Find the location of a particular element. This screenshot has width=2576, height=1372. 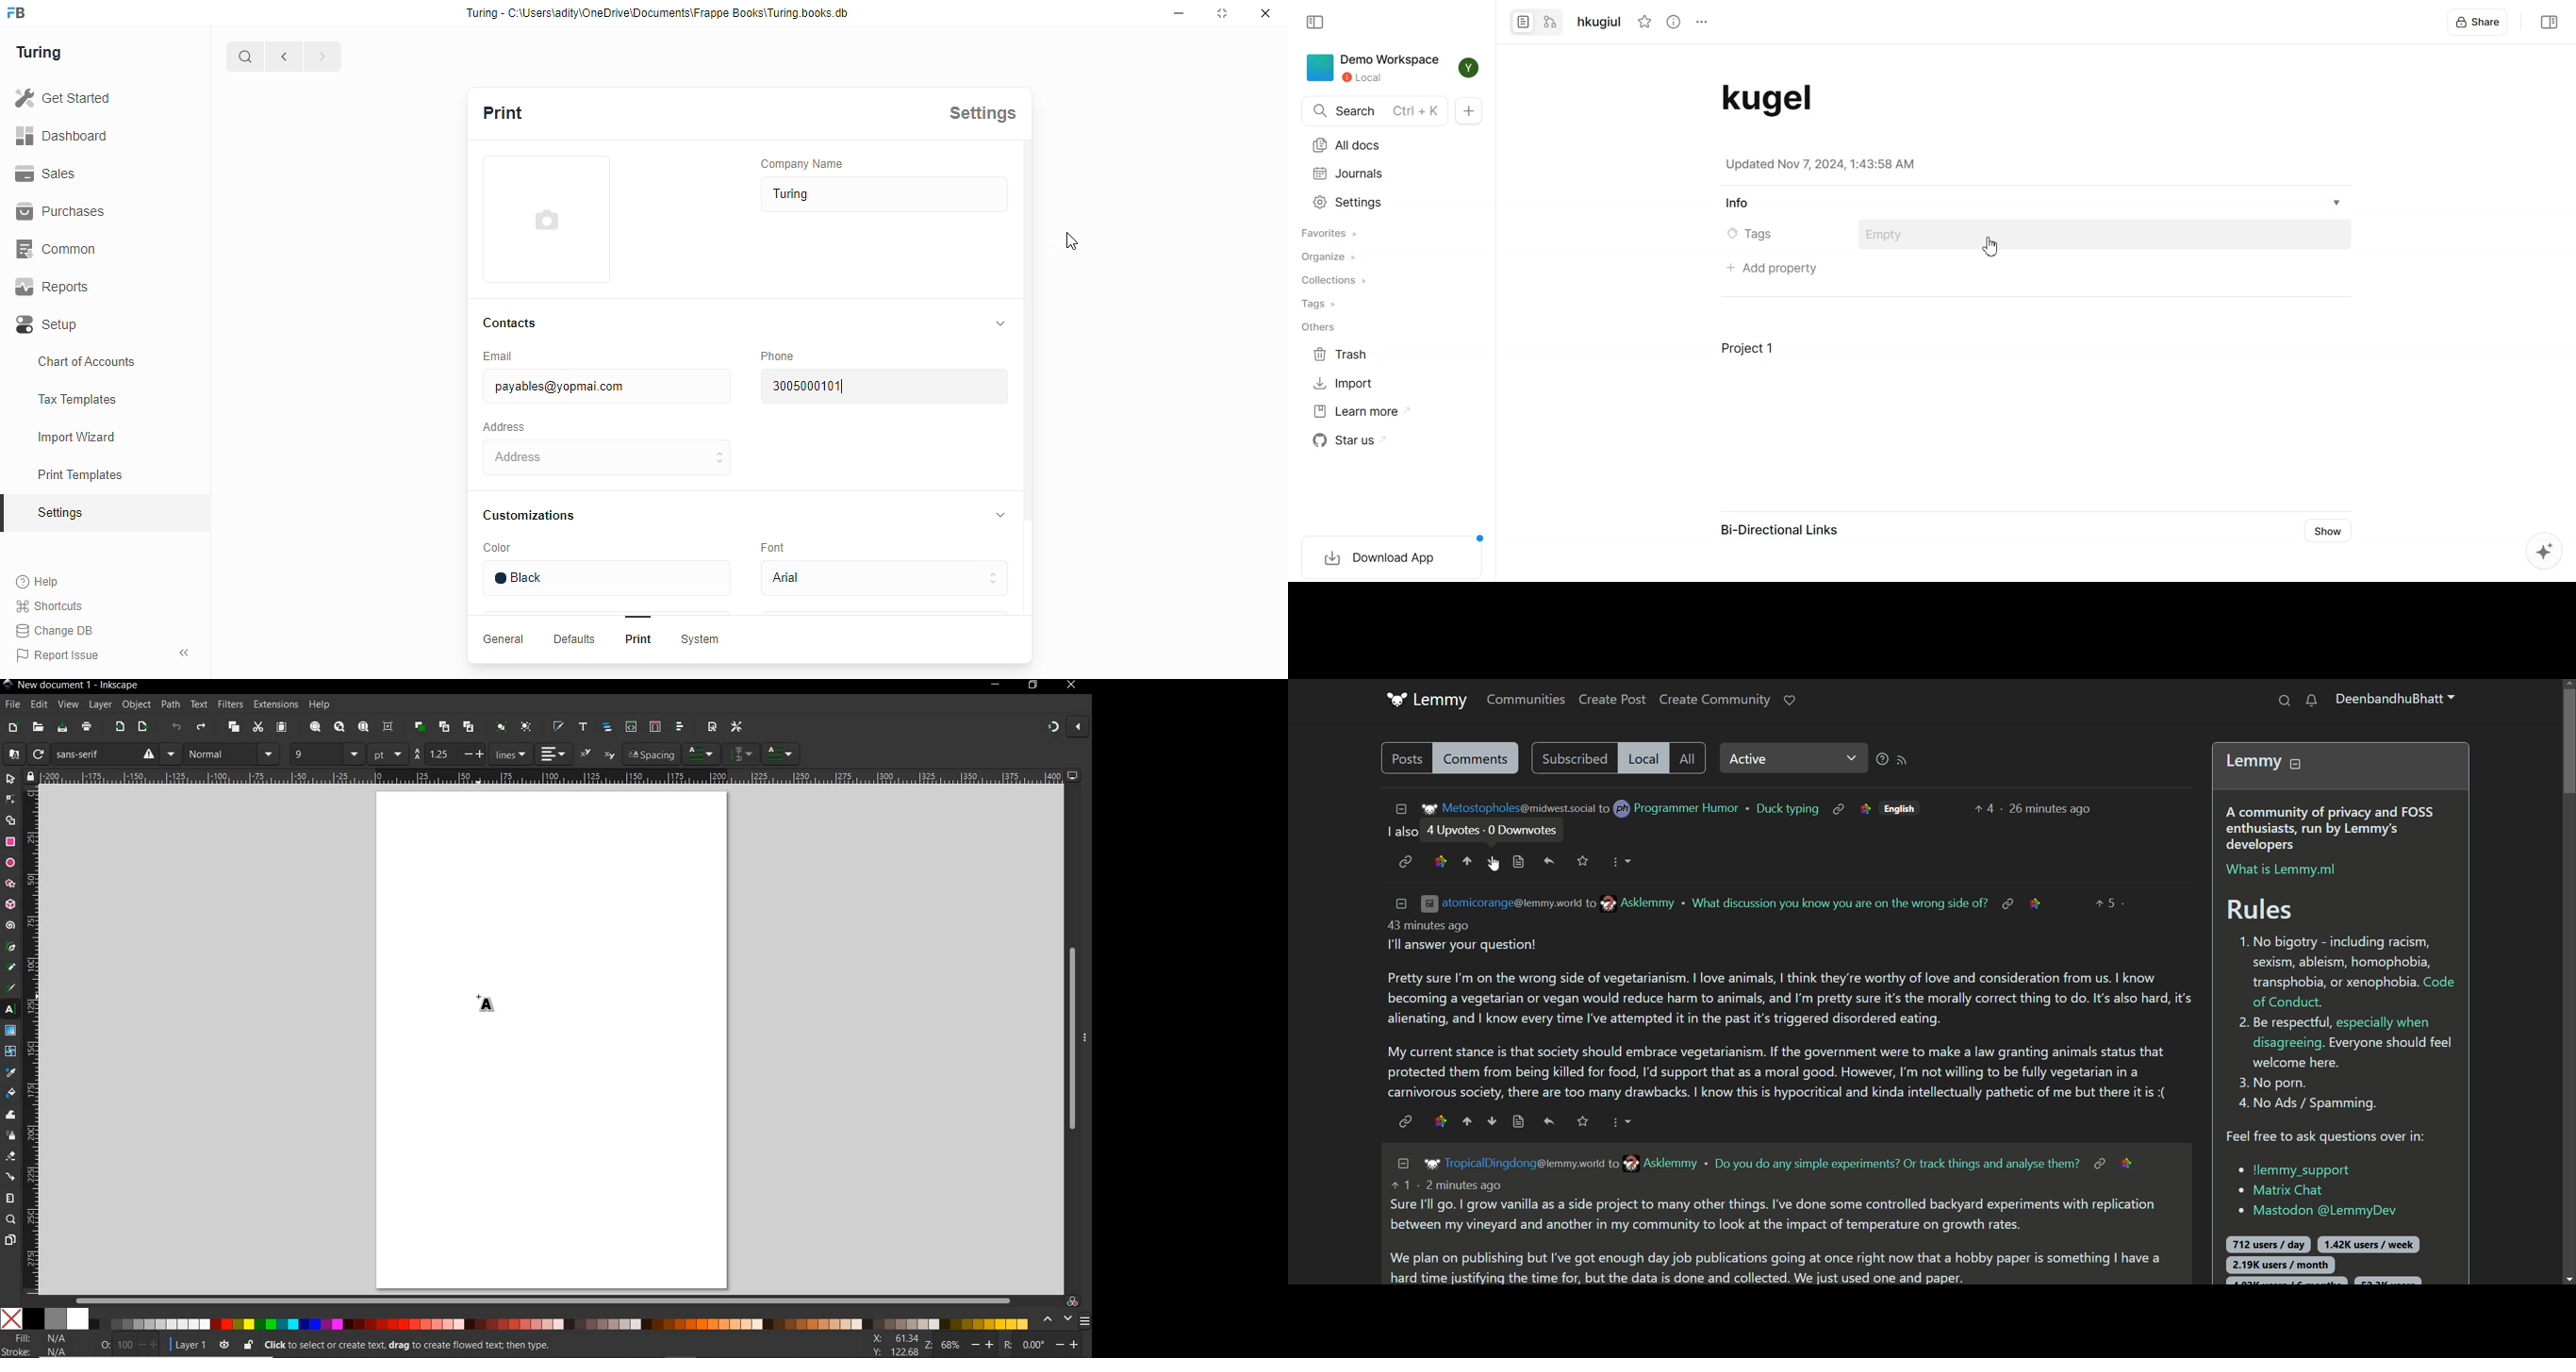

Settings
oy is located at coordinates (92, 515).